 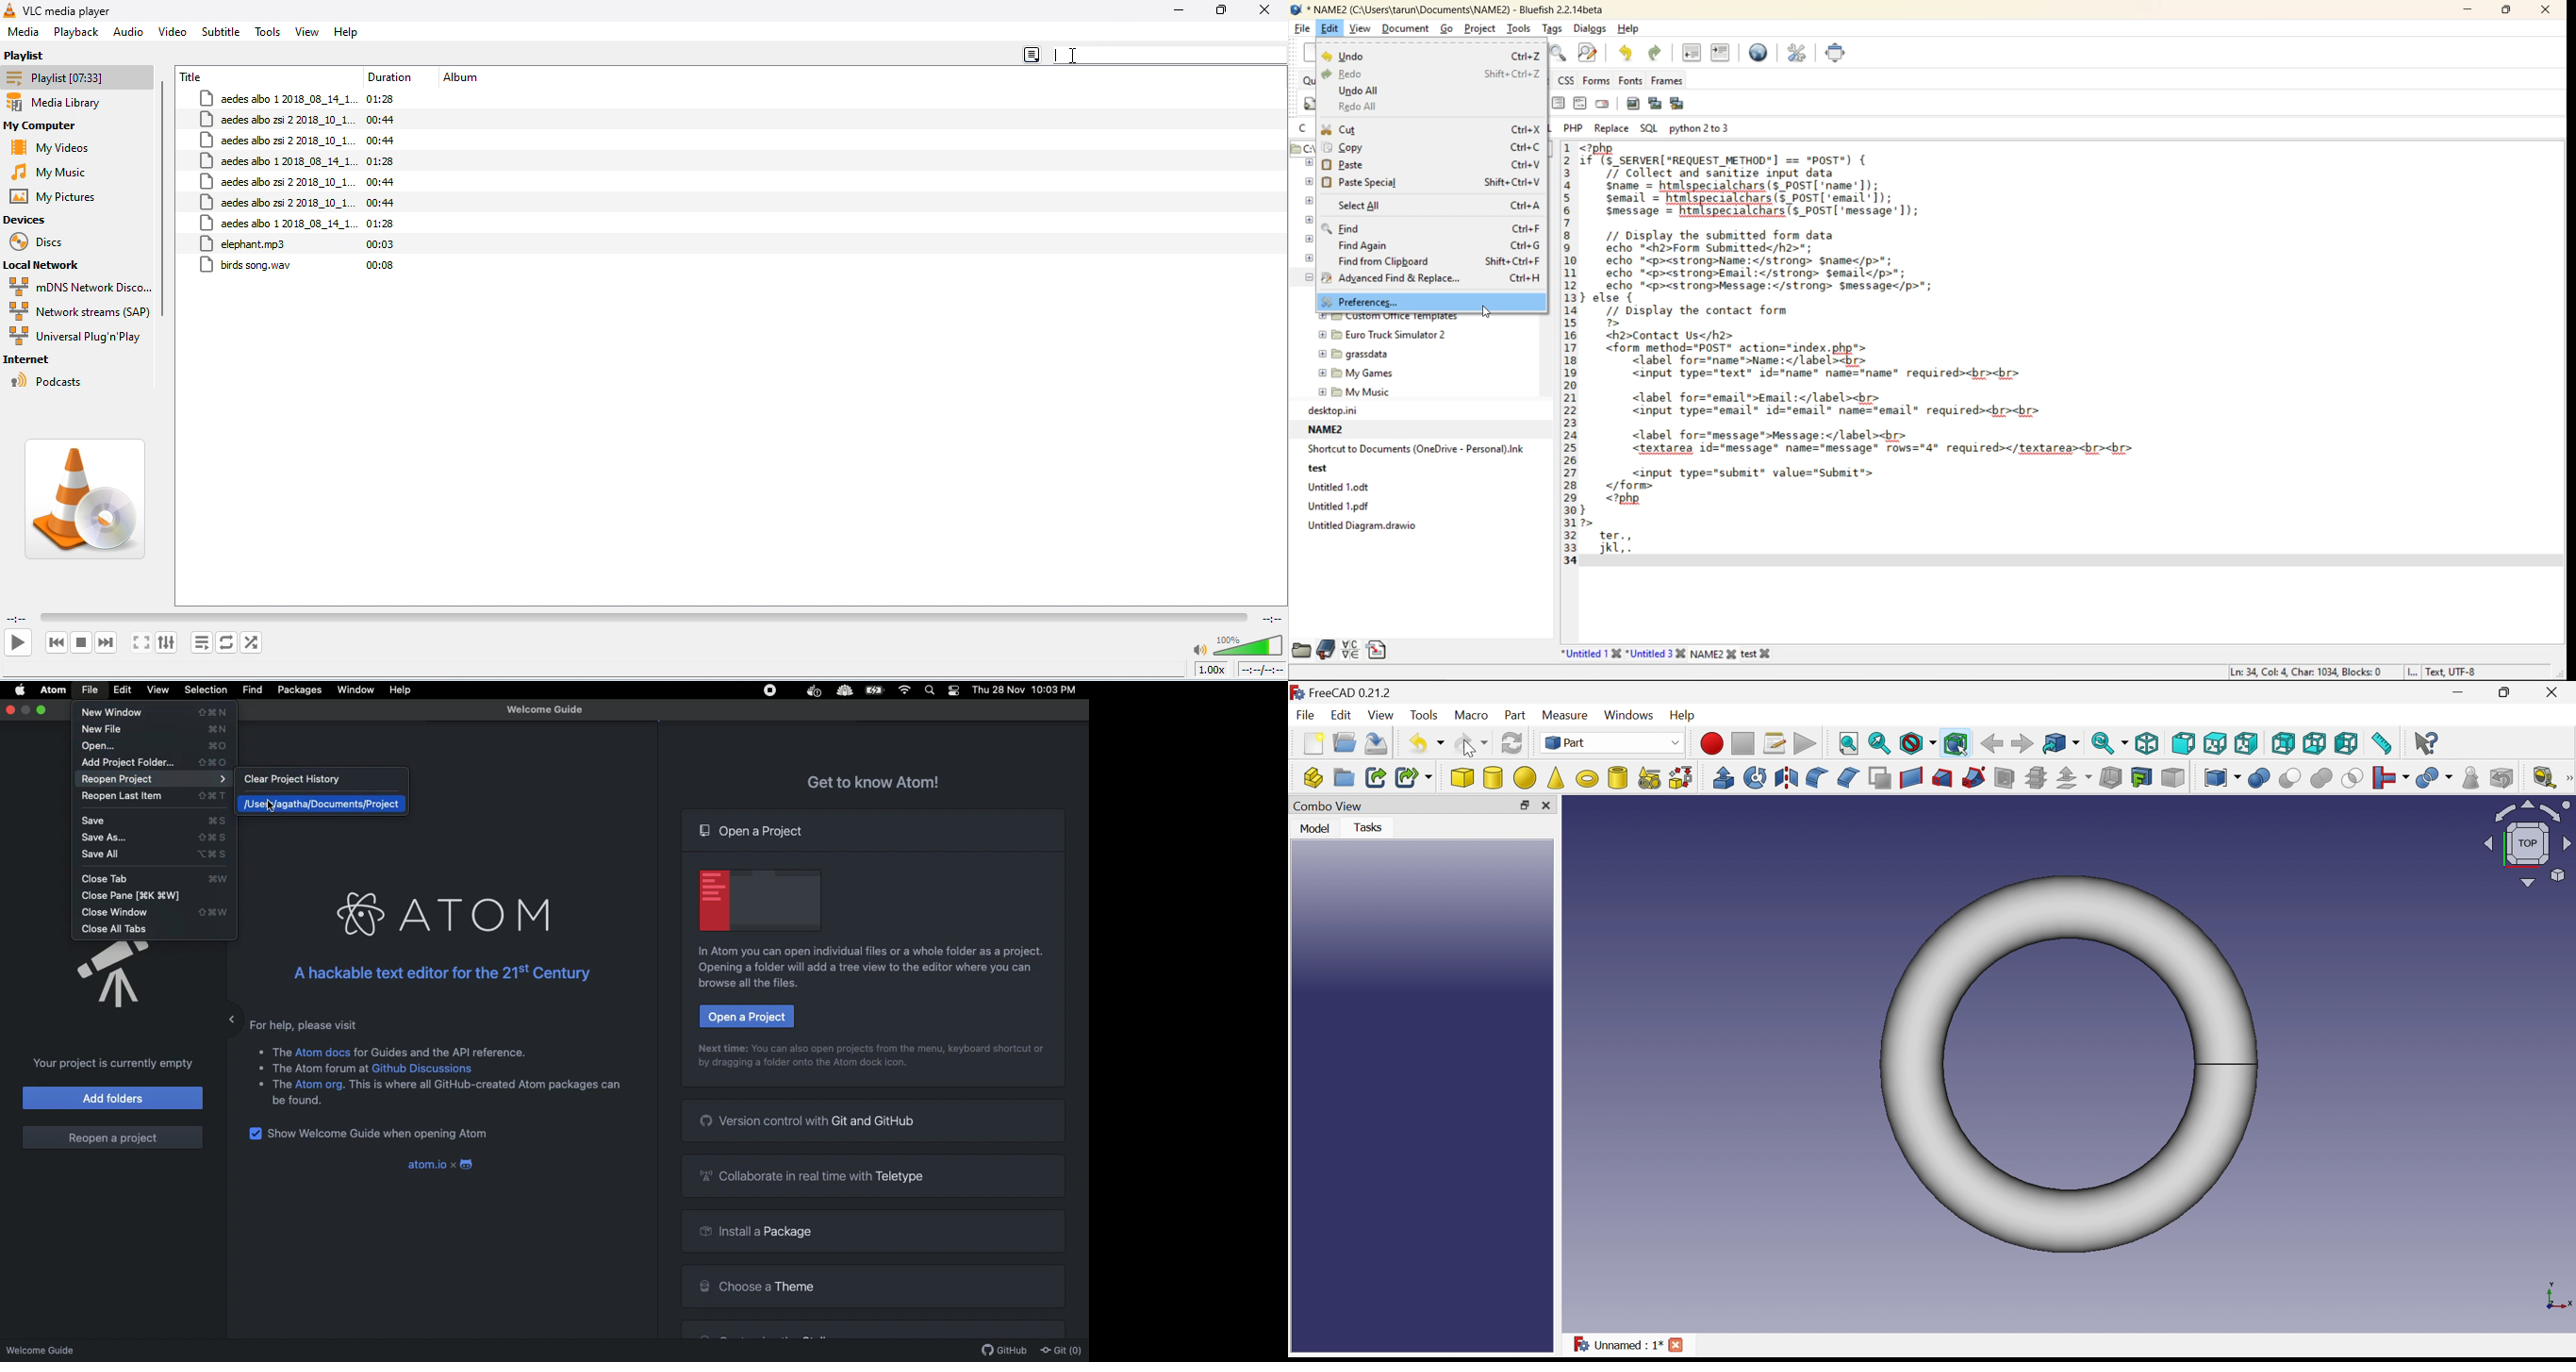 I want to click on 00:03, so click(x=382, y=244).